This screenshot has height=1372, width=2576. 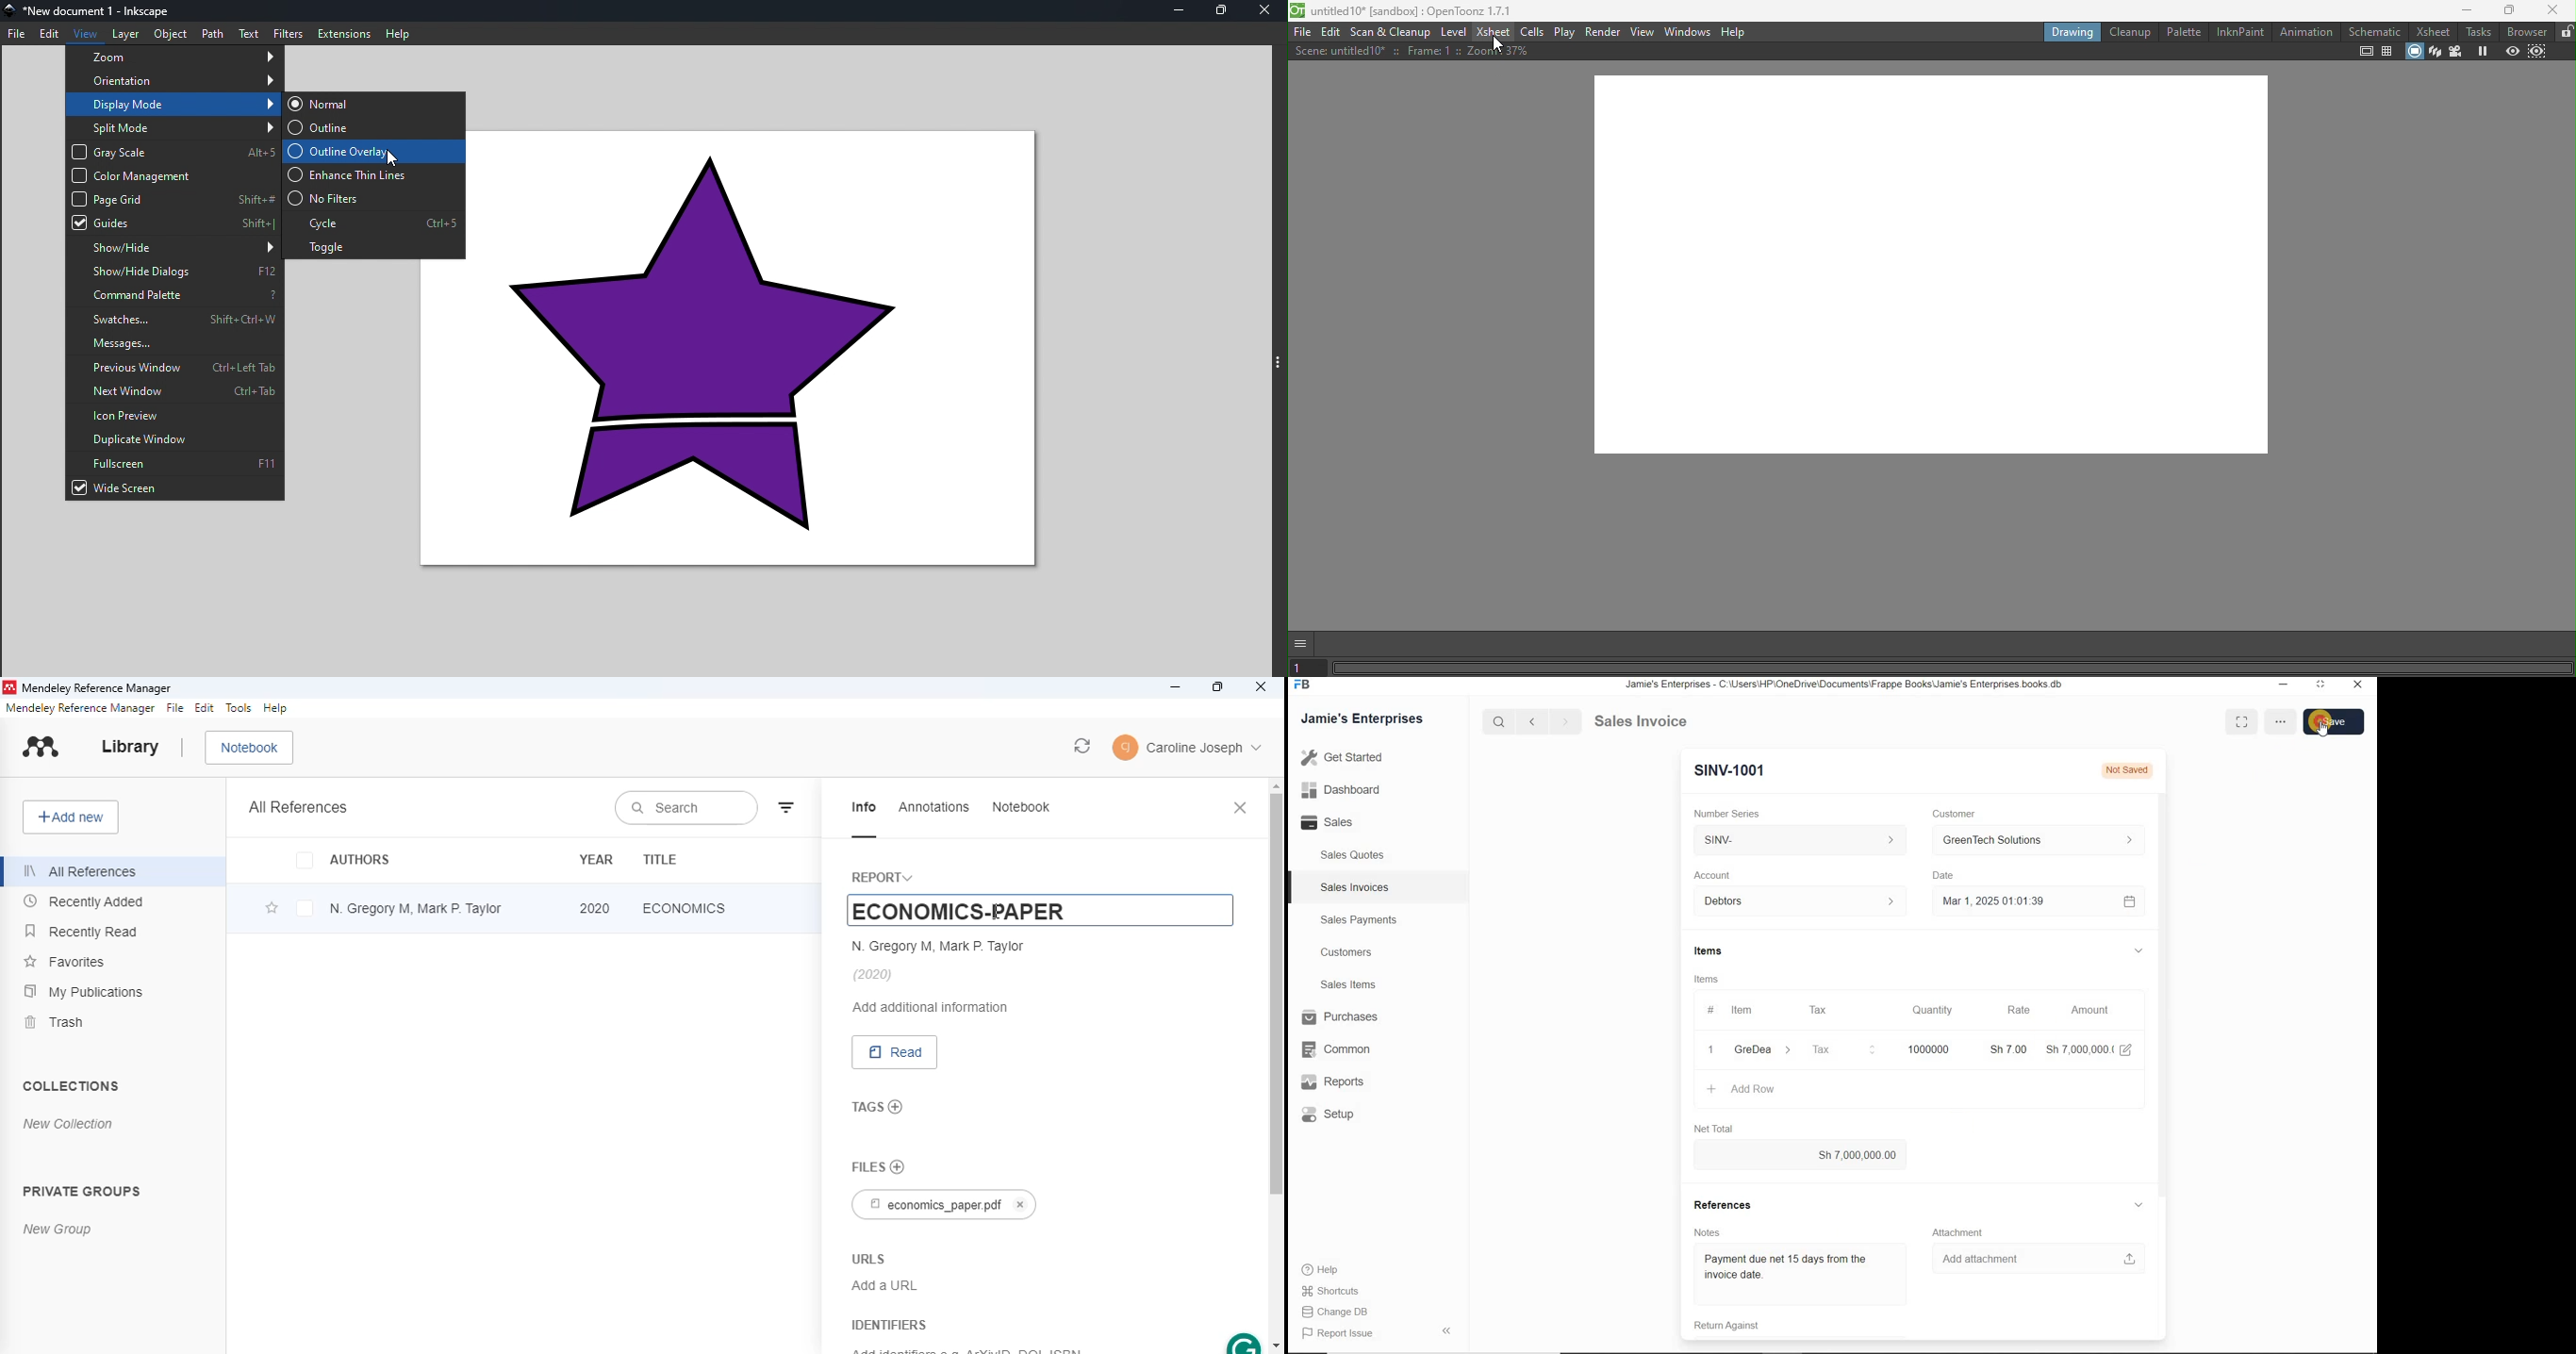 What do you see at coordinates (1342, 759) in the screenshot?
I see `Get Started` at bounding box center [1342, 759].